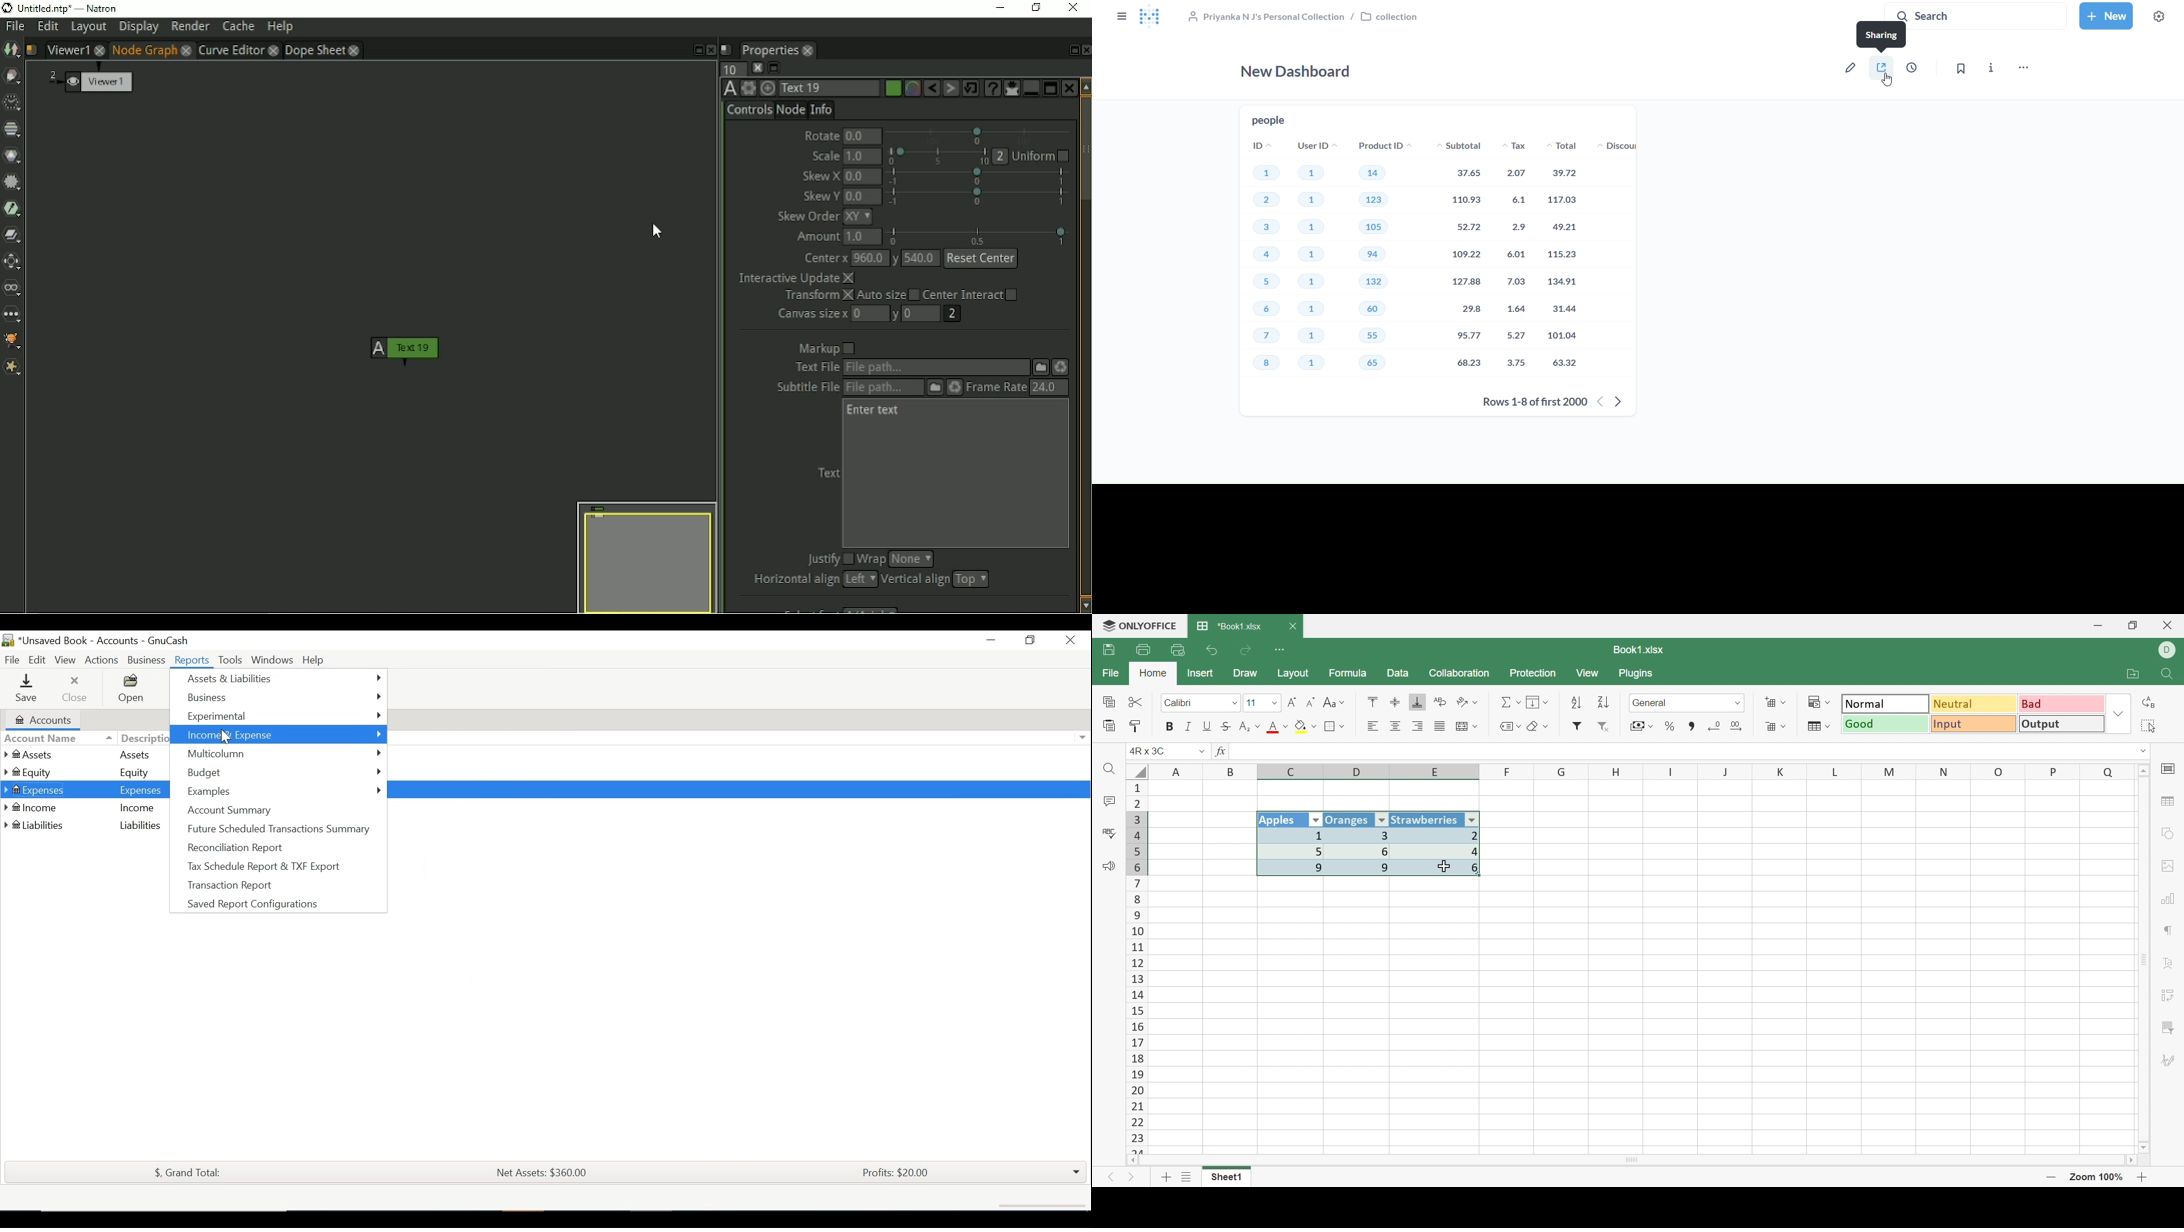 The height and width of the screenshot is (1232, 2184). I want to click on Remove filter, so click(1608, 728).